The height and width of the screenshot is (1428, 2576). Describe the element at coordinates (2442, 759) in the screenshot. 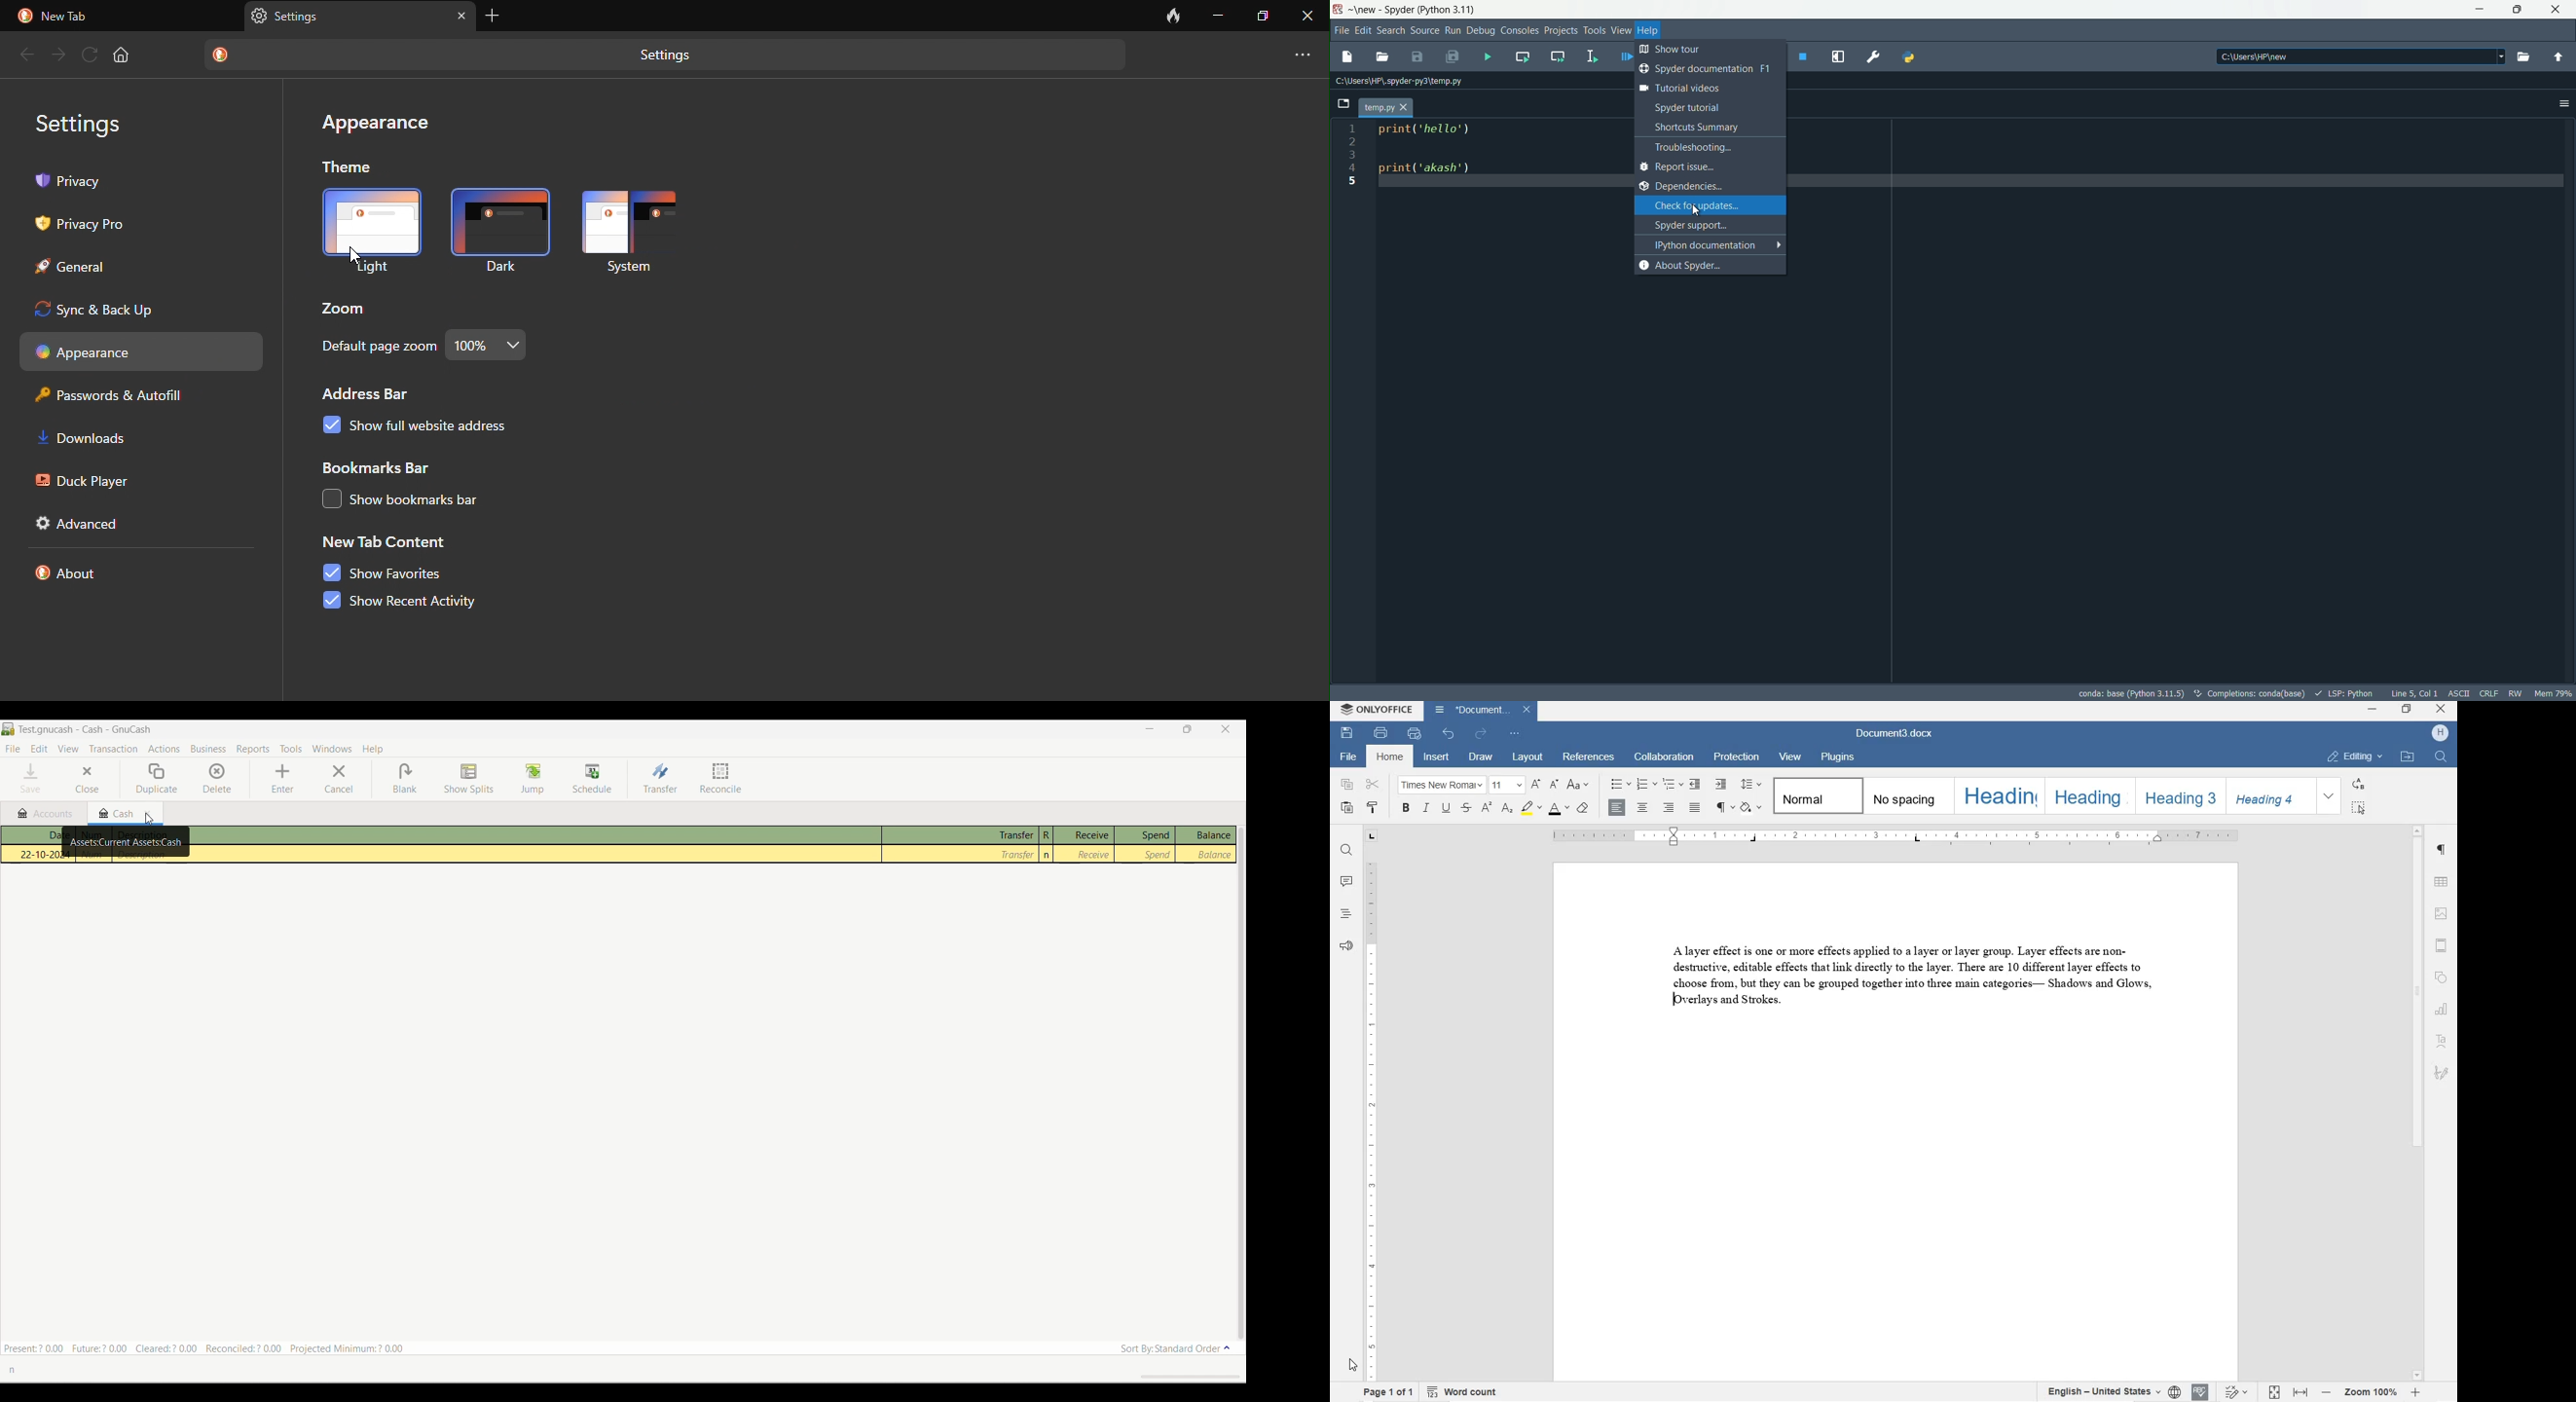

I see `FIND` at that location.